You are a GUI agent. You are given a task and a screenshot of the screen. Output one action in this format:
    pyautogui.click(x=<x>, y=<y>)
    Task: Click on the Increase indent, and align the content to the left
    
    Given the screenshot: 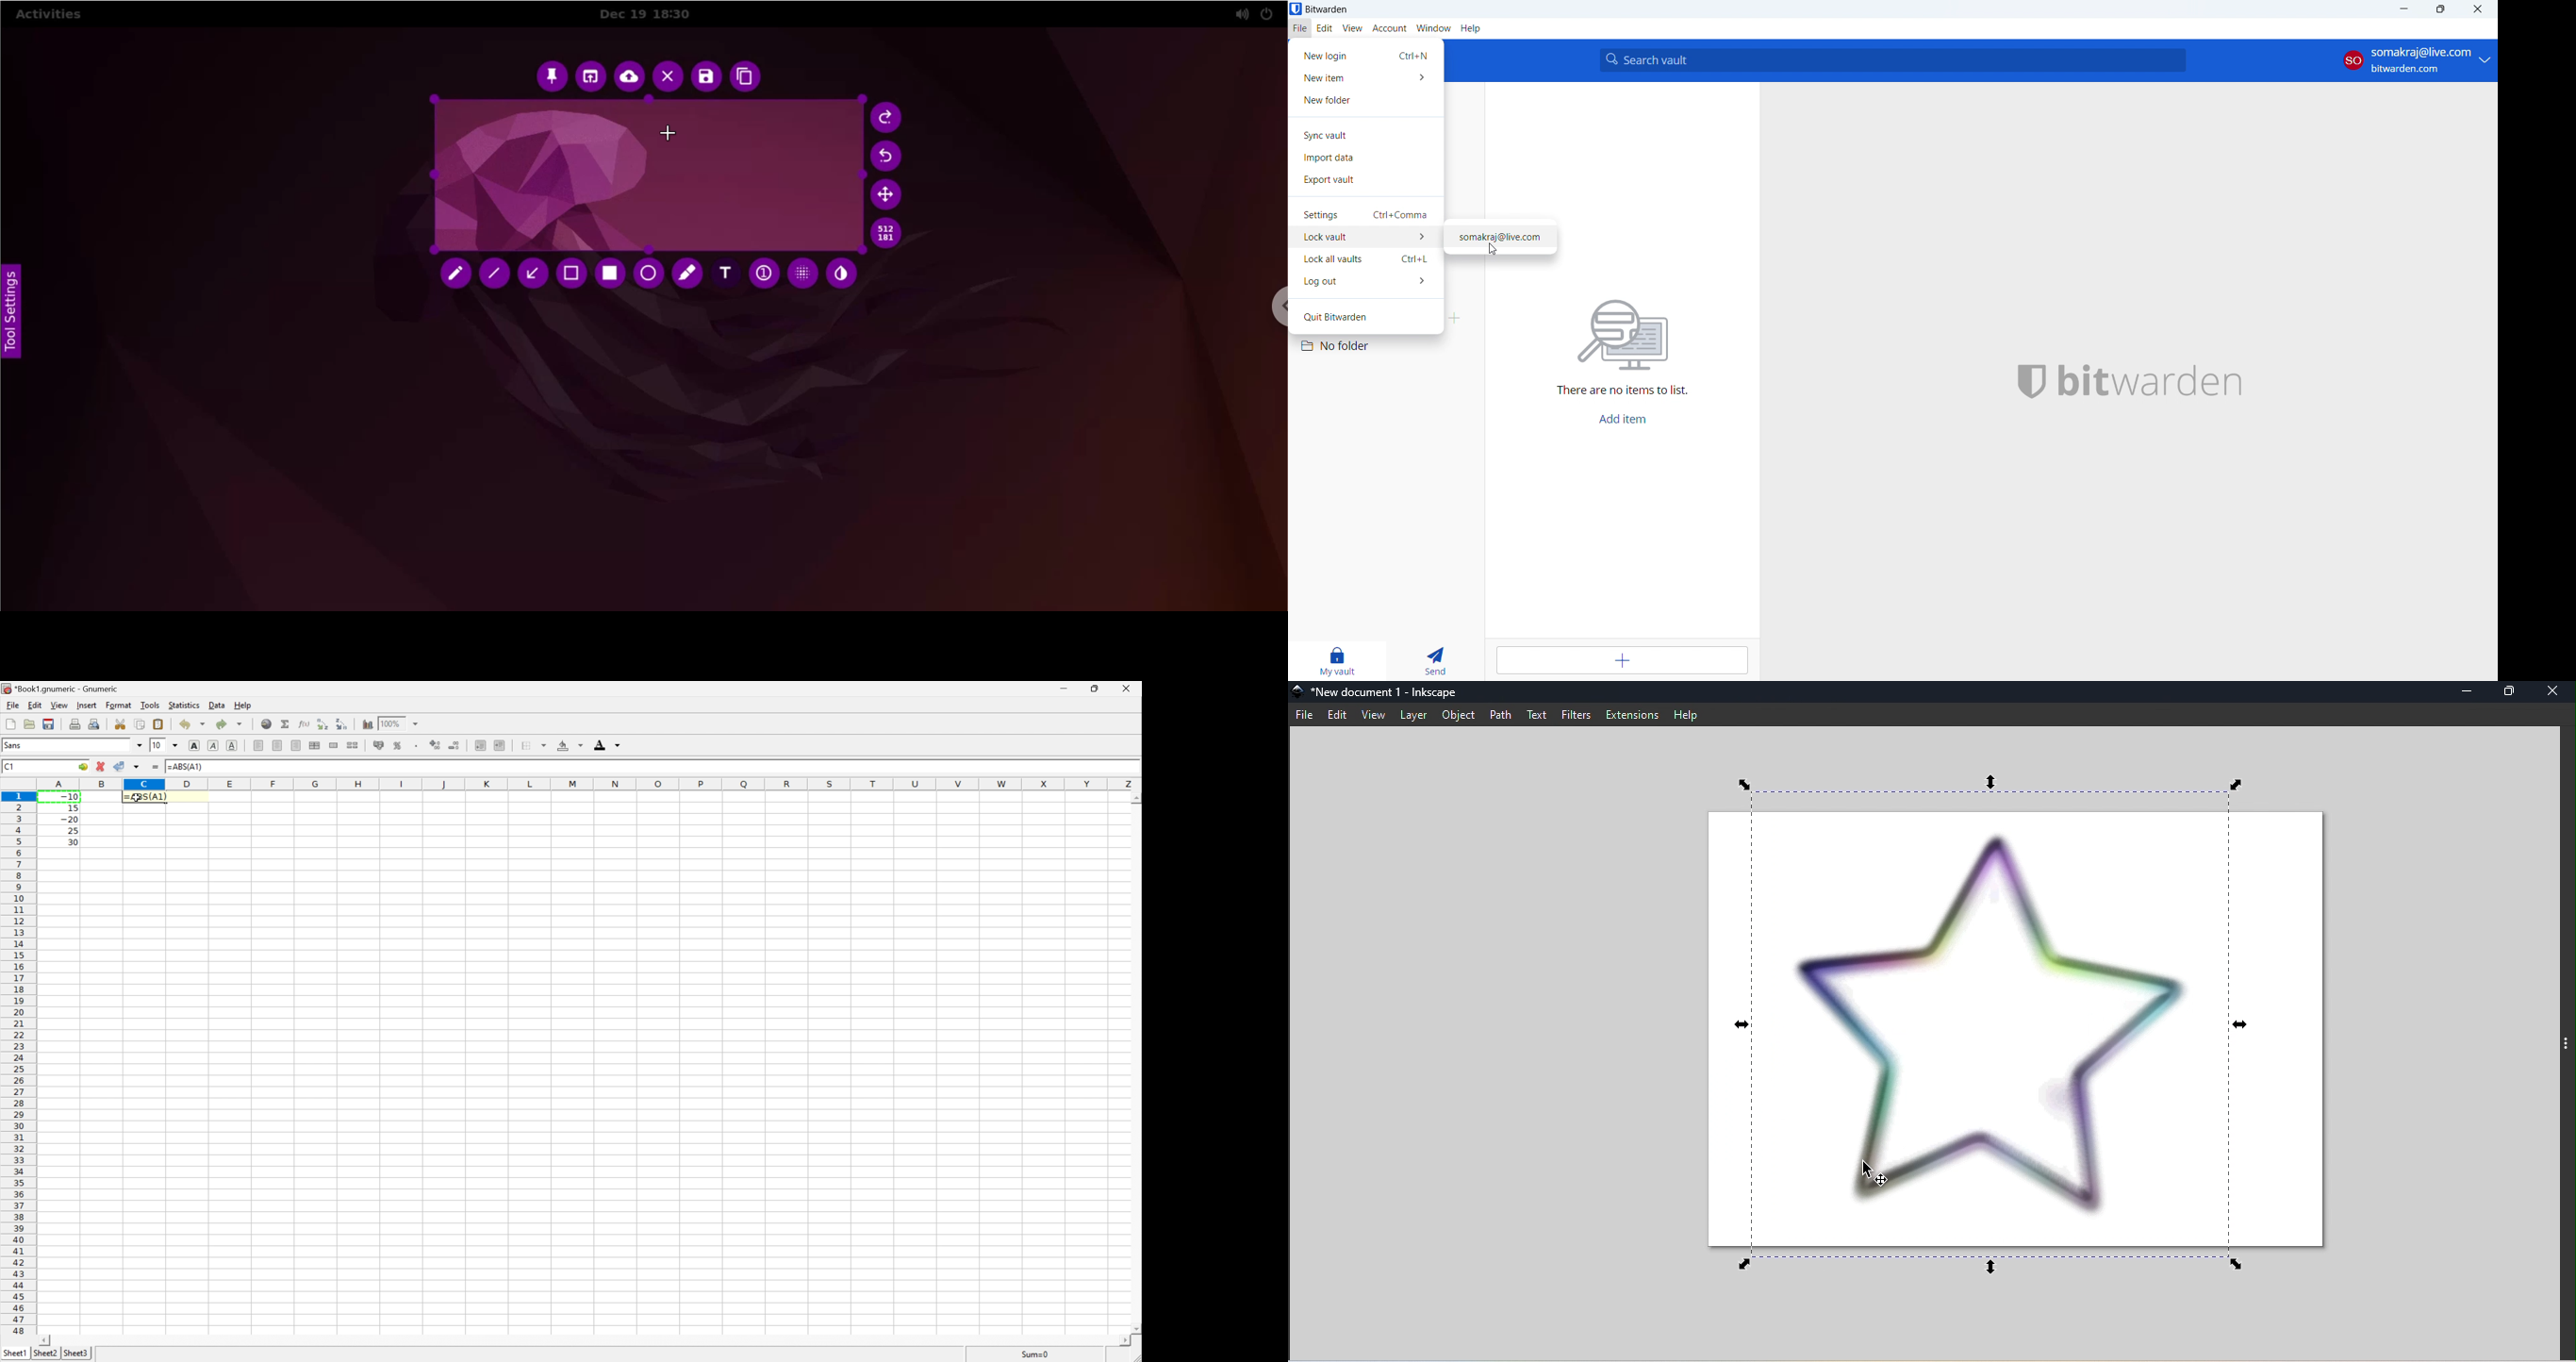 What is the action you would take?
    pyautogui.click(x=498, y=745)
    